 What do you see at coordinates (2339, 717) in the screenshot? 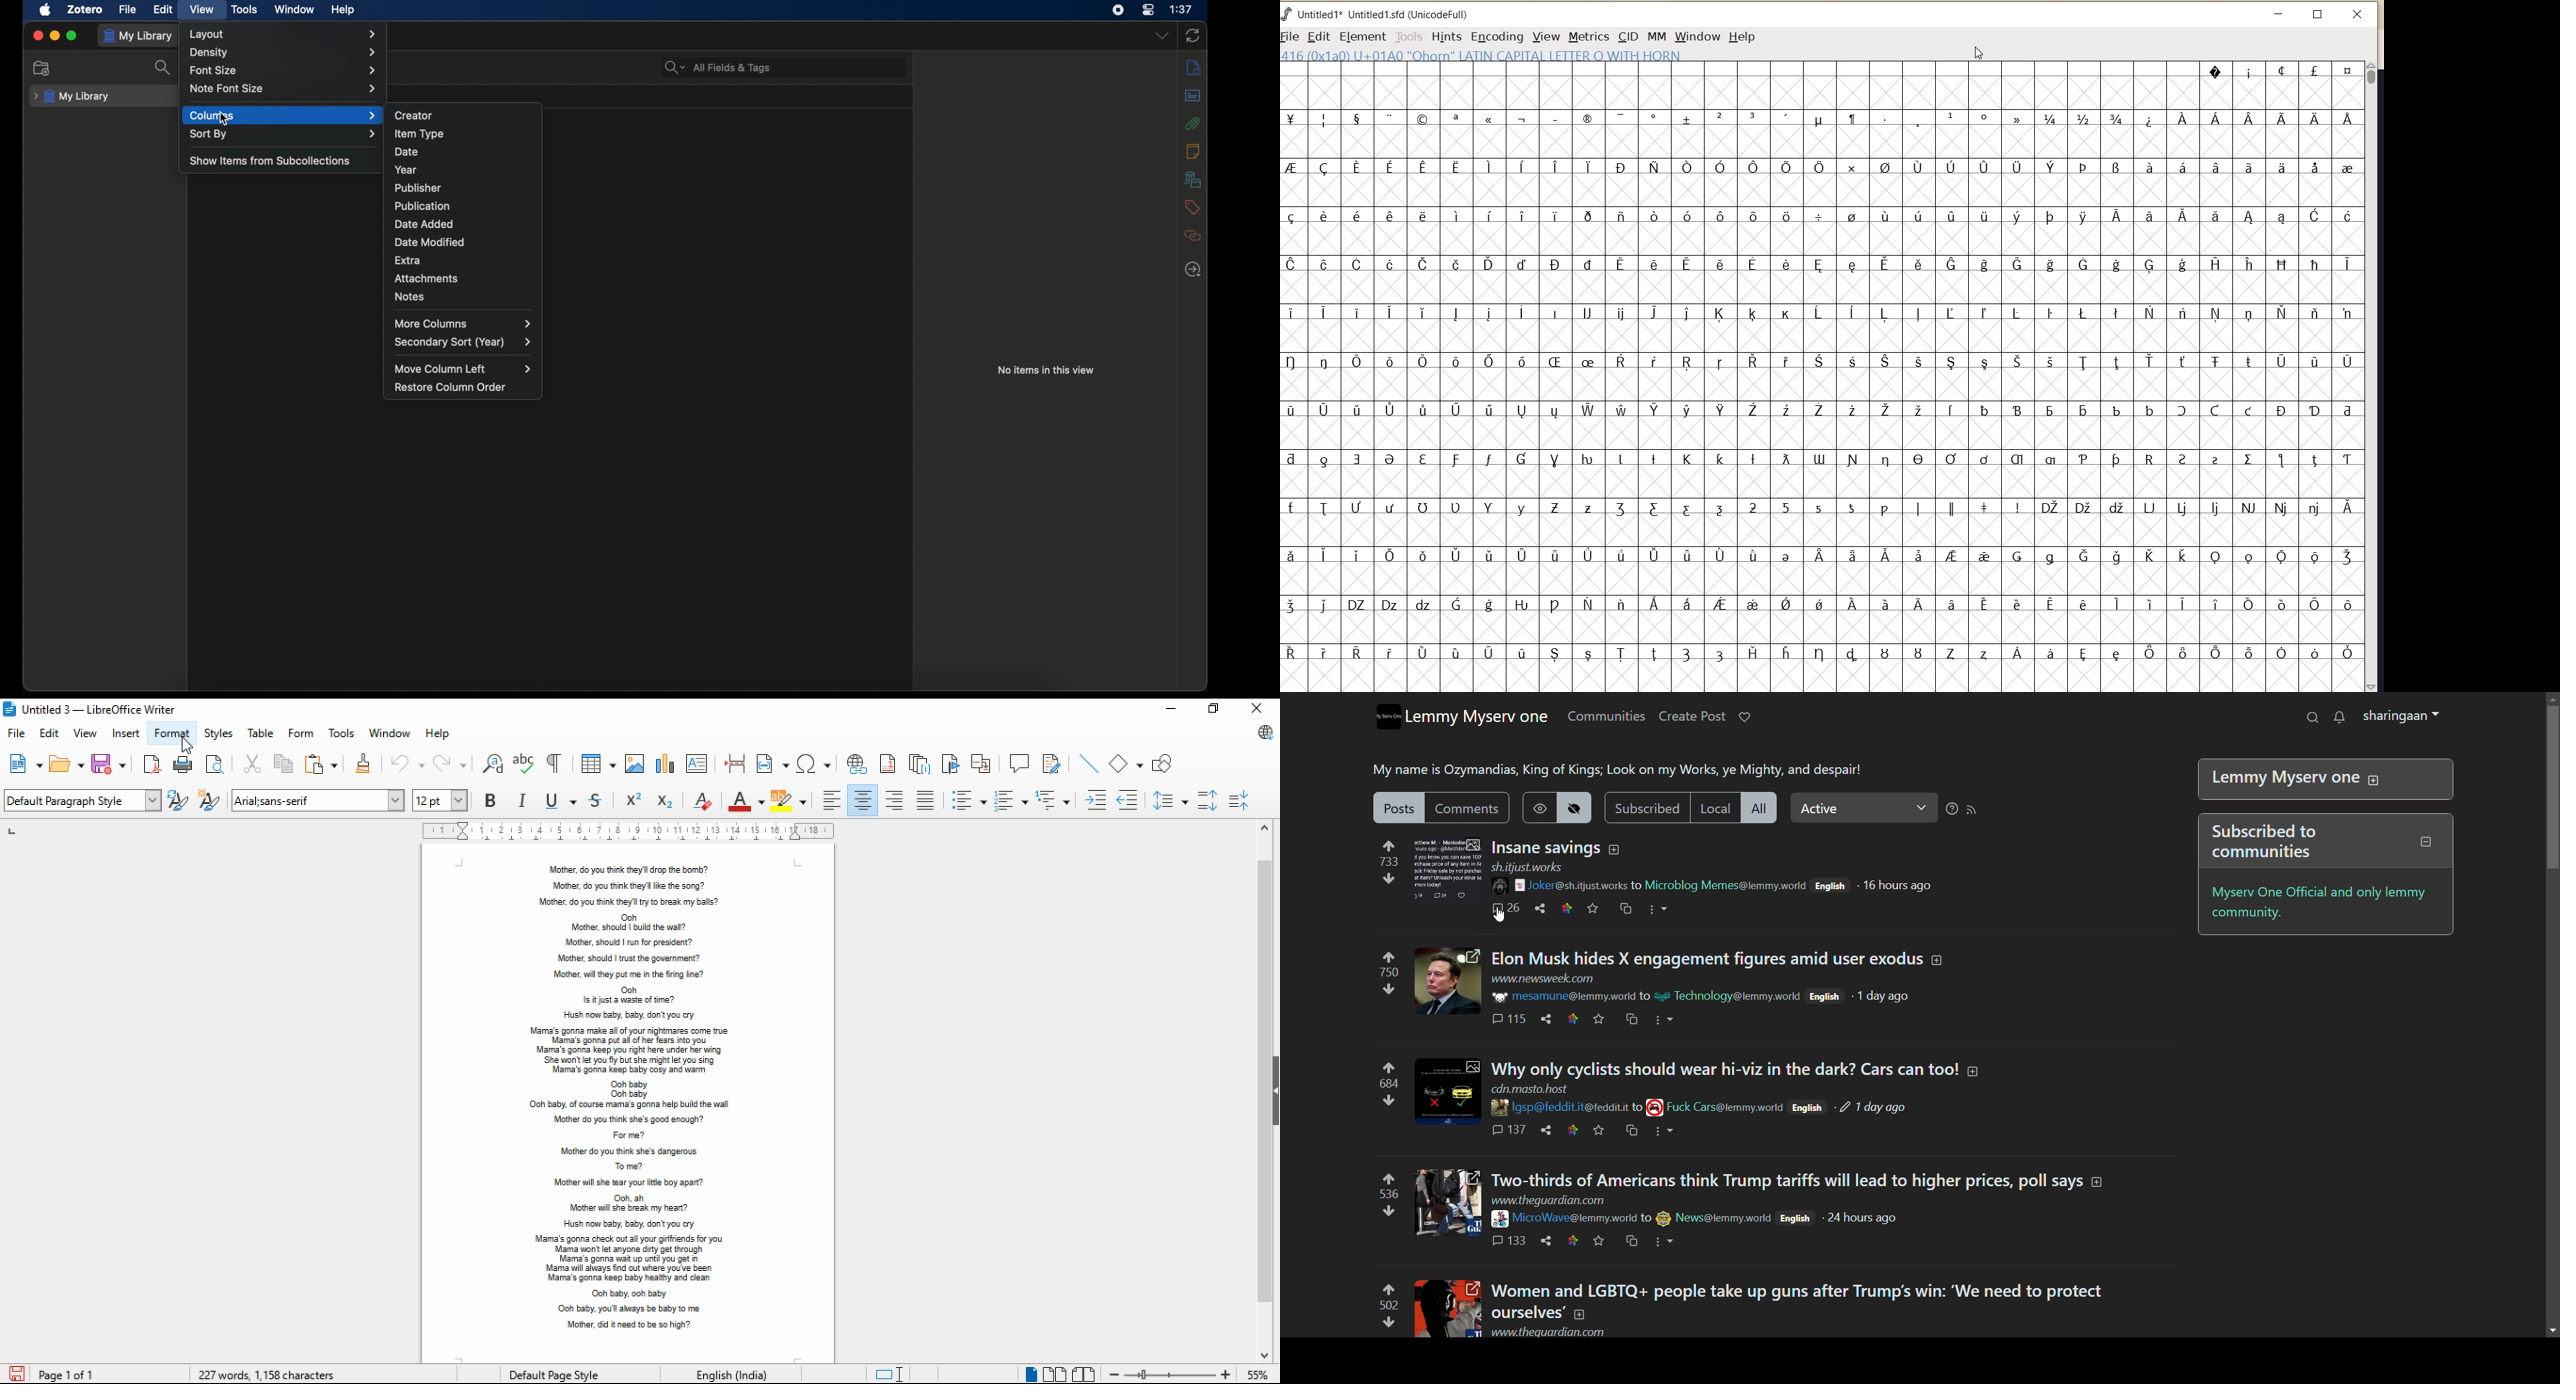
I see `notifications` at bounding box center [2339, 717].